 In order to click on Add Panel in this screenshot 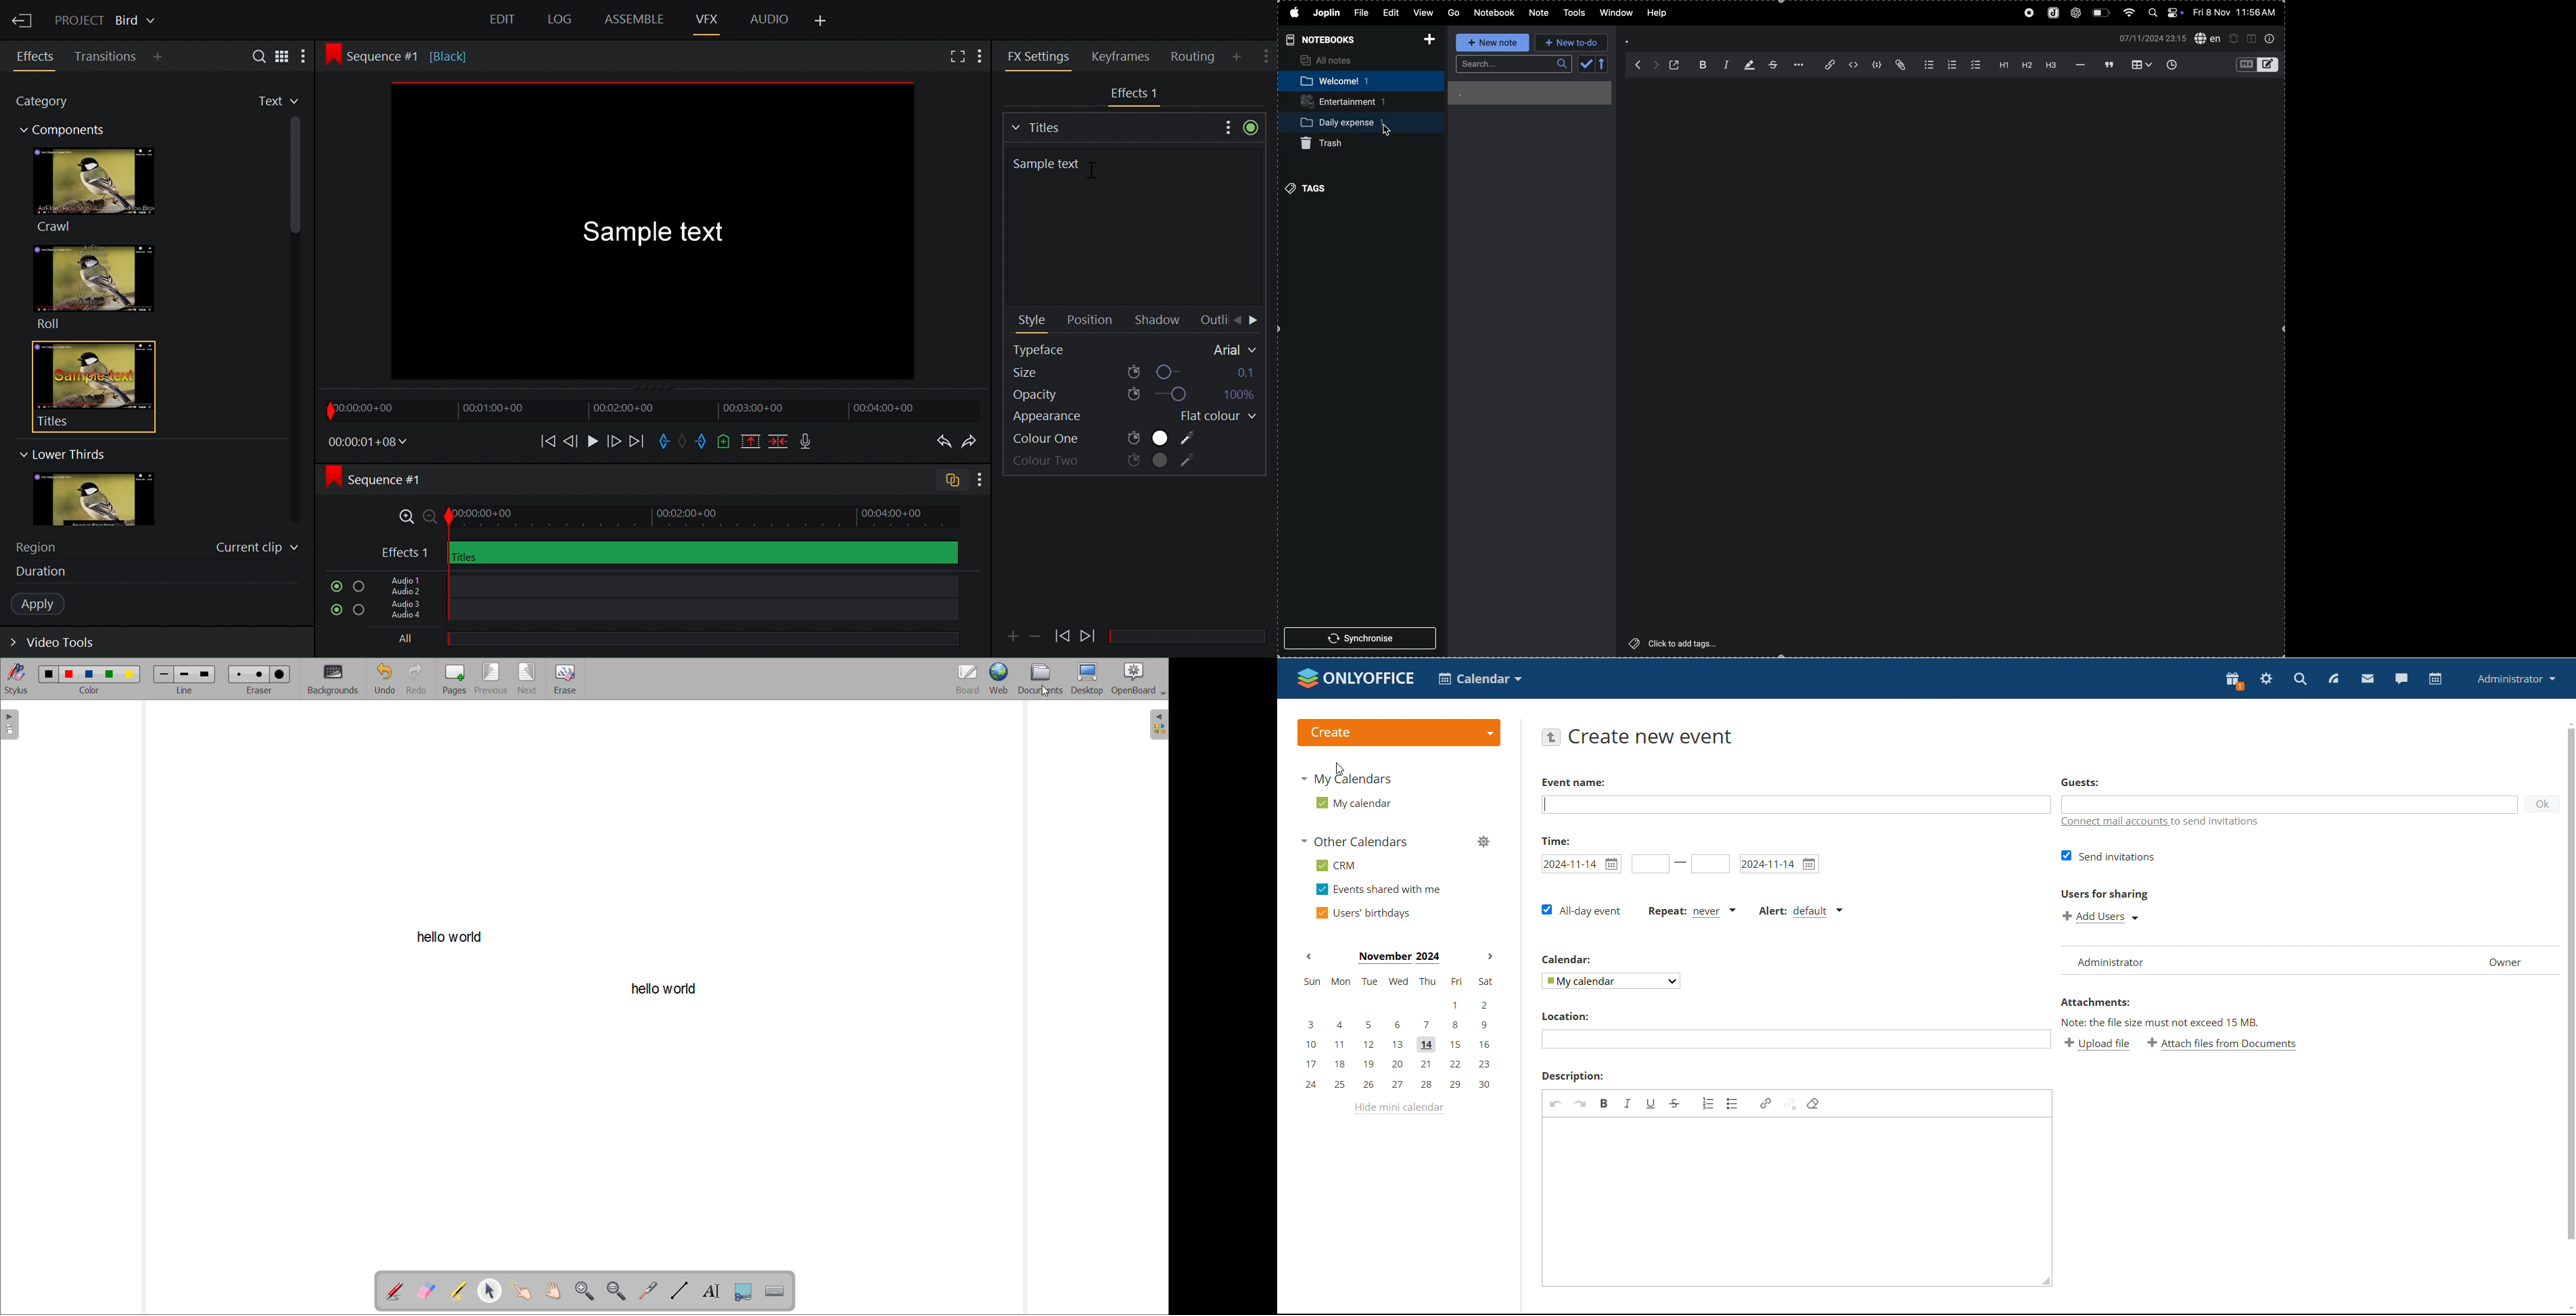, I will do `click(161, 58)`.